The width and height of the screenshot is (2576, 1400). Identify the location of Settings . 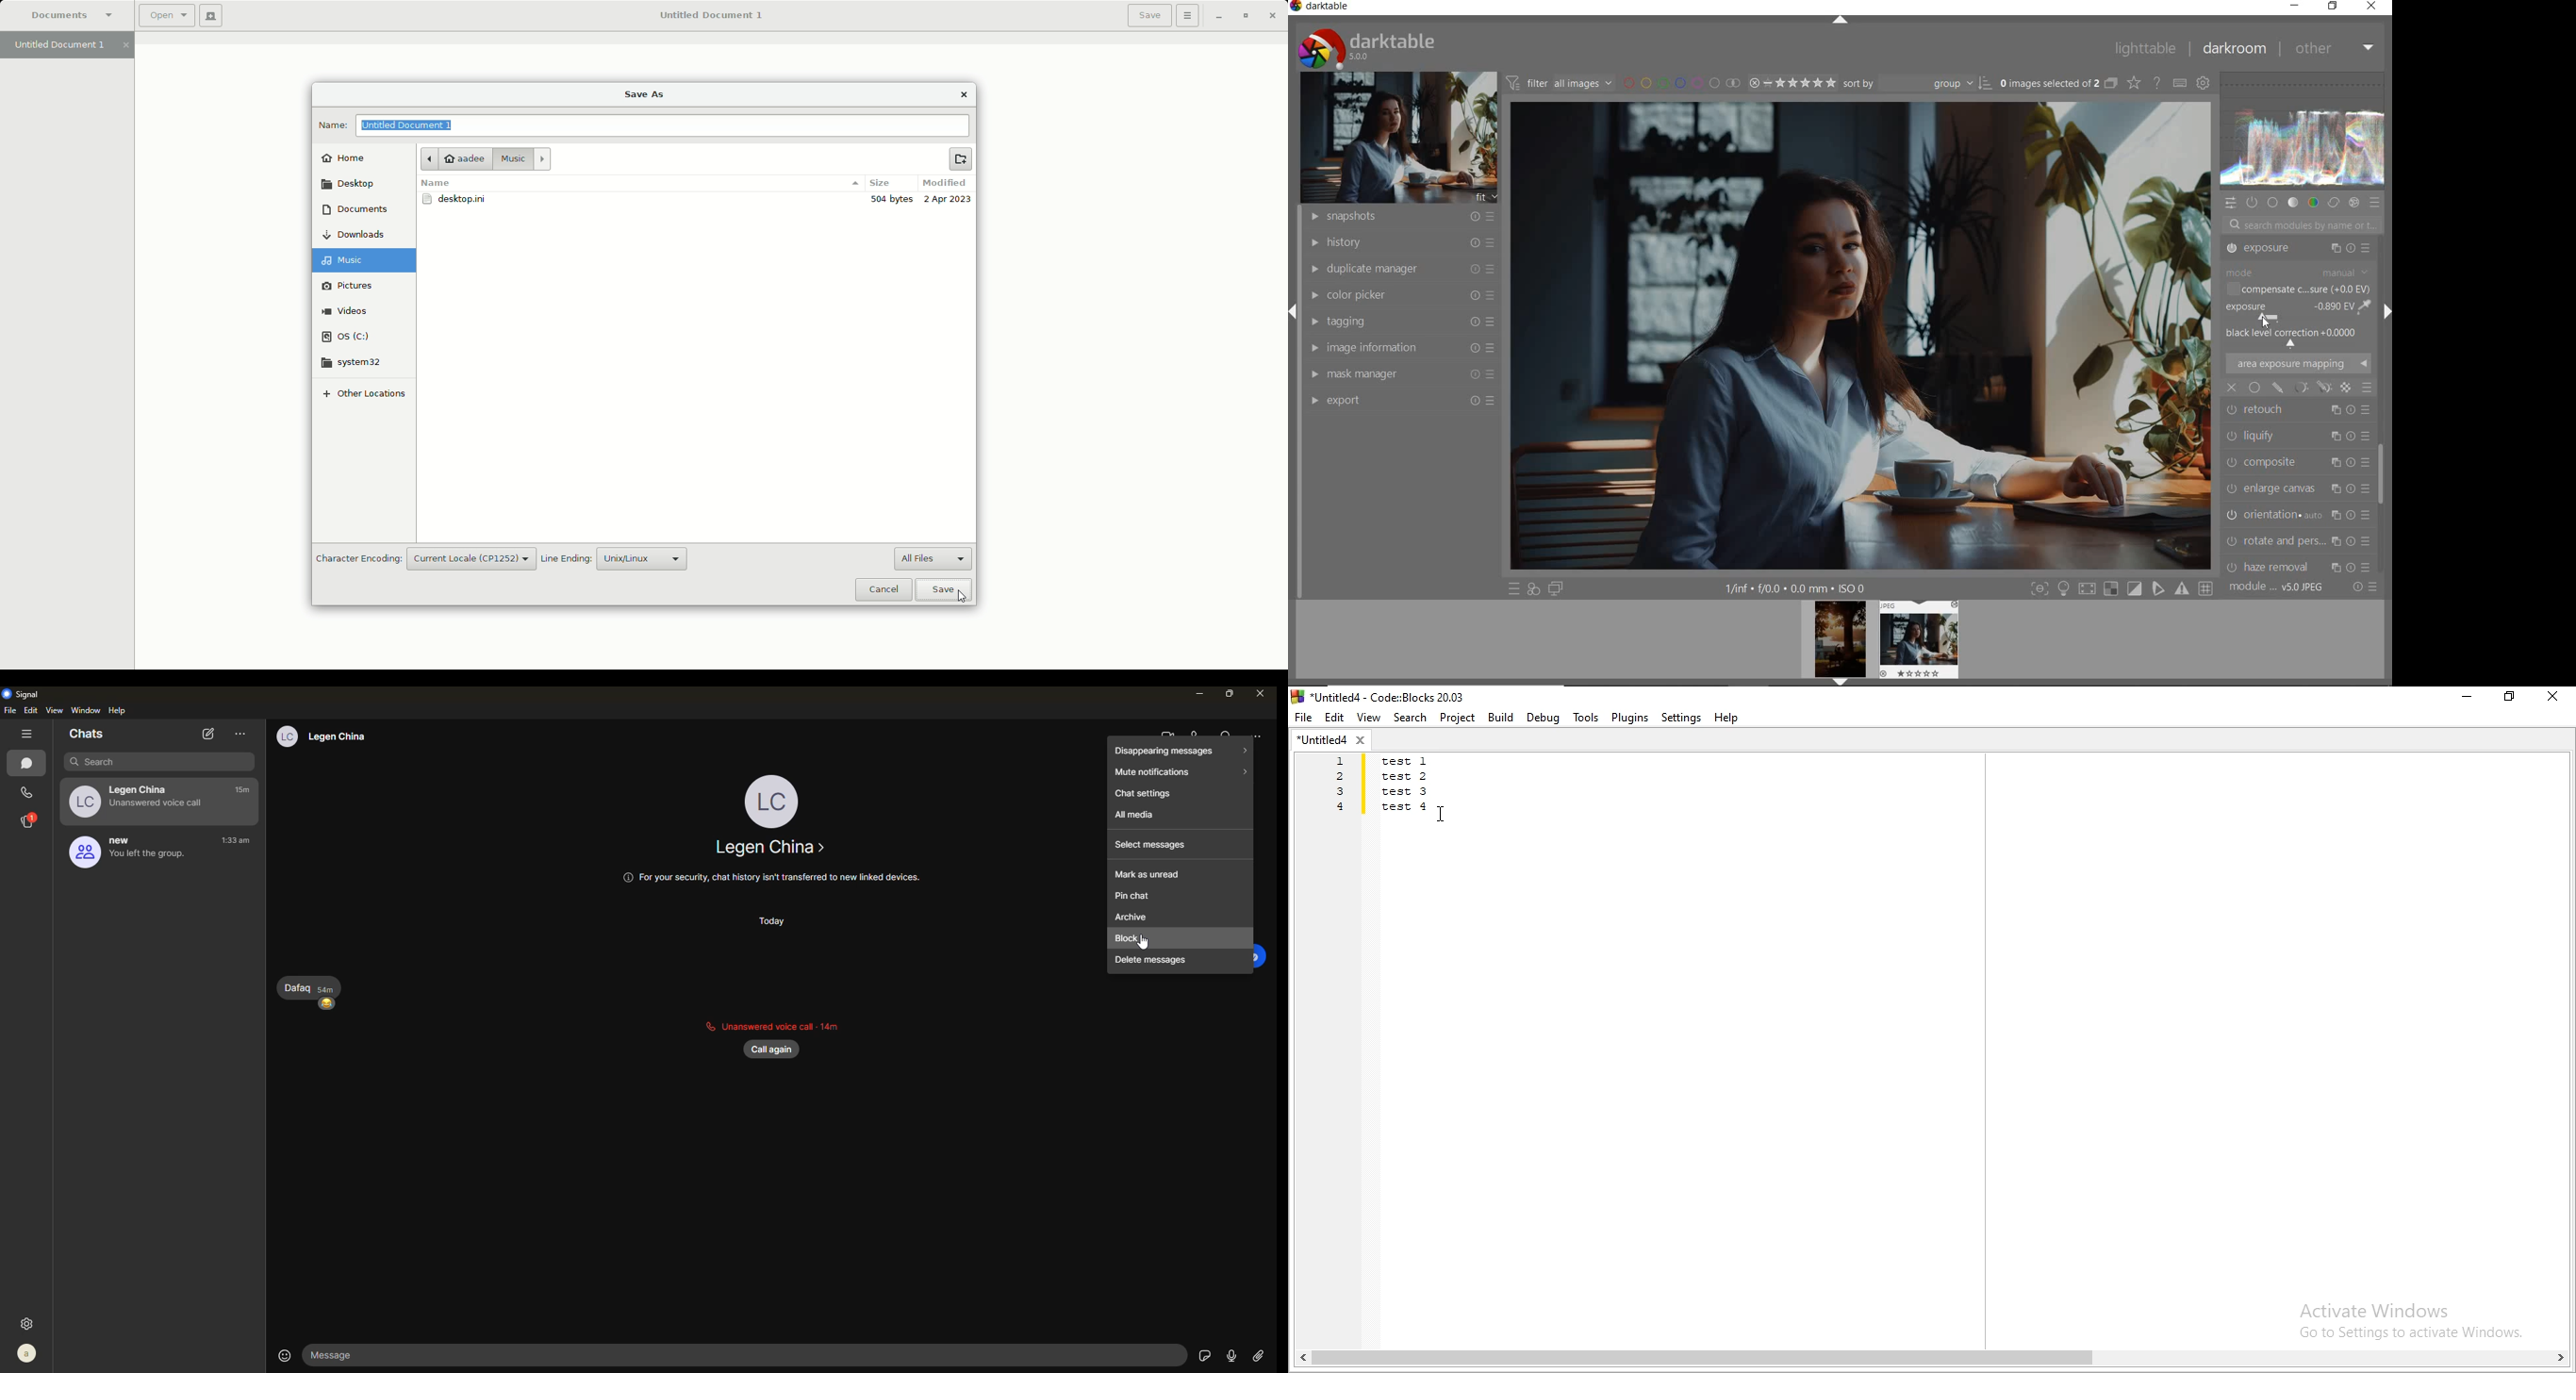
(1679, 719).